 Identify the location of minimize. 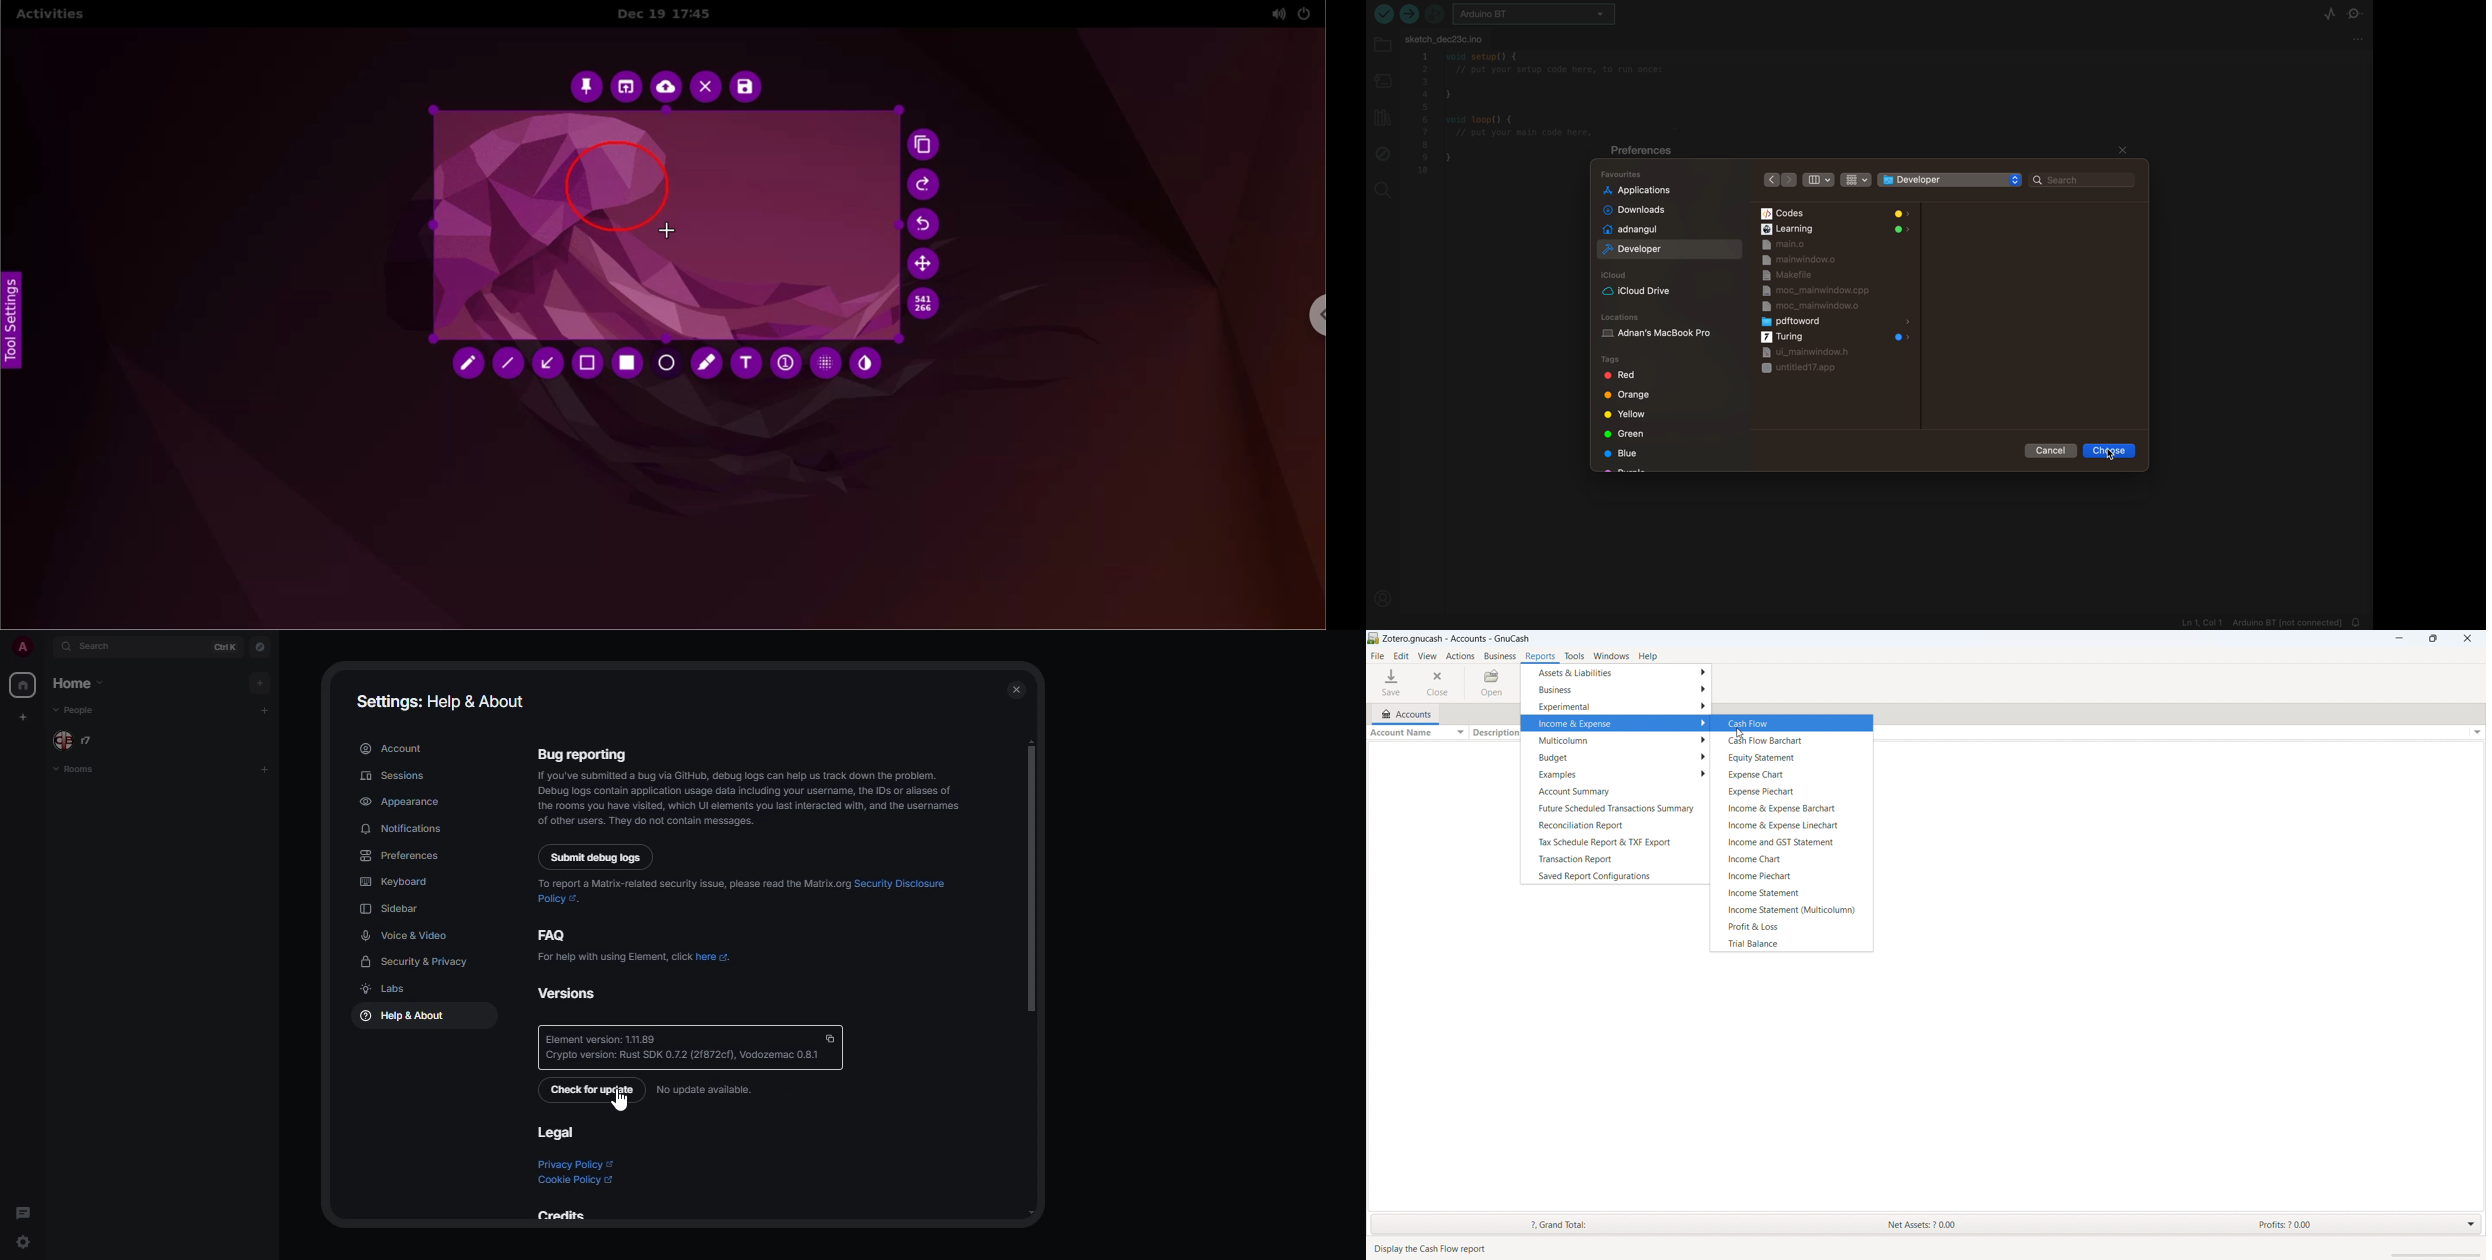
(2400, 639).